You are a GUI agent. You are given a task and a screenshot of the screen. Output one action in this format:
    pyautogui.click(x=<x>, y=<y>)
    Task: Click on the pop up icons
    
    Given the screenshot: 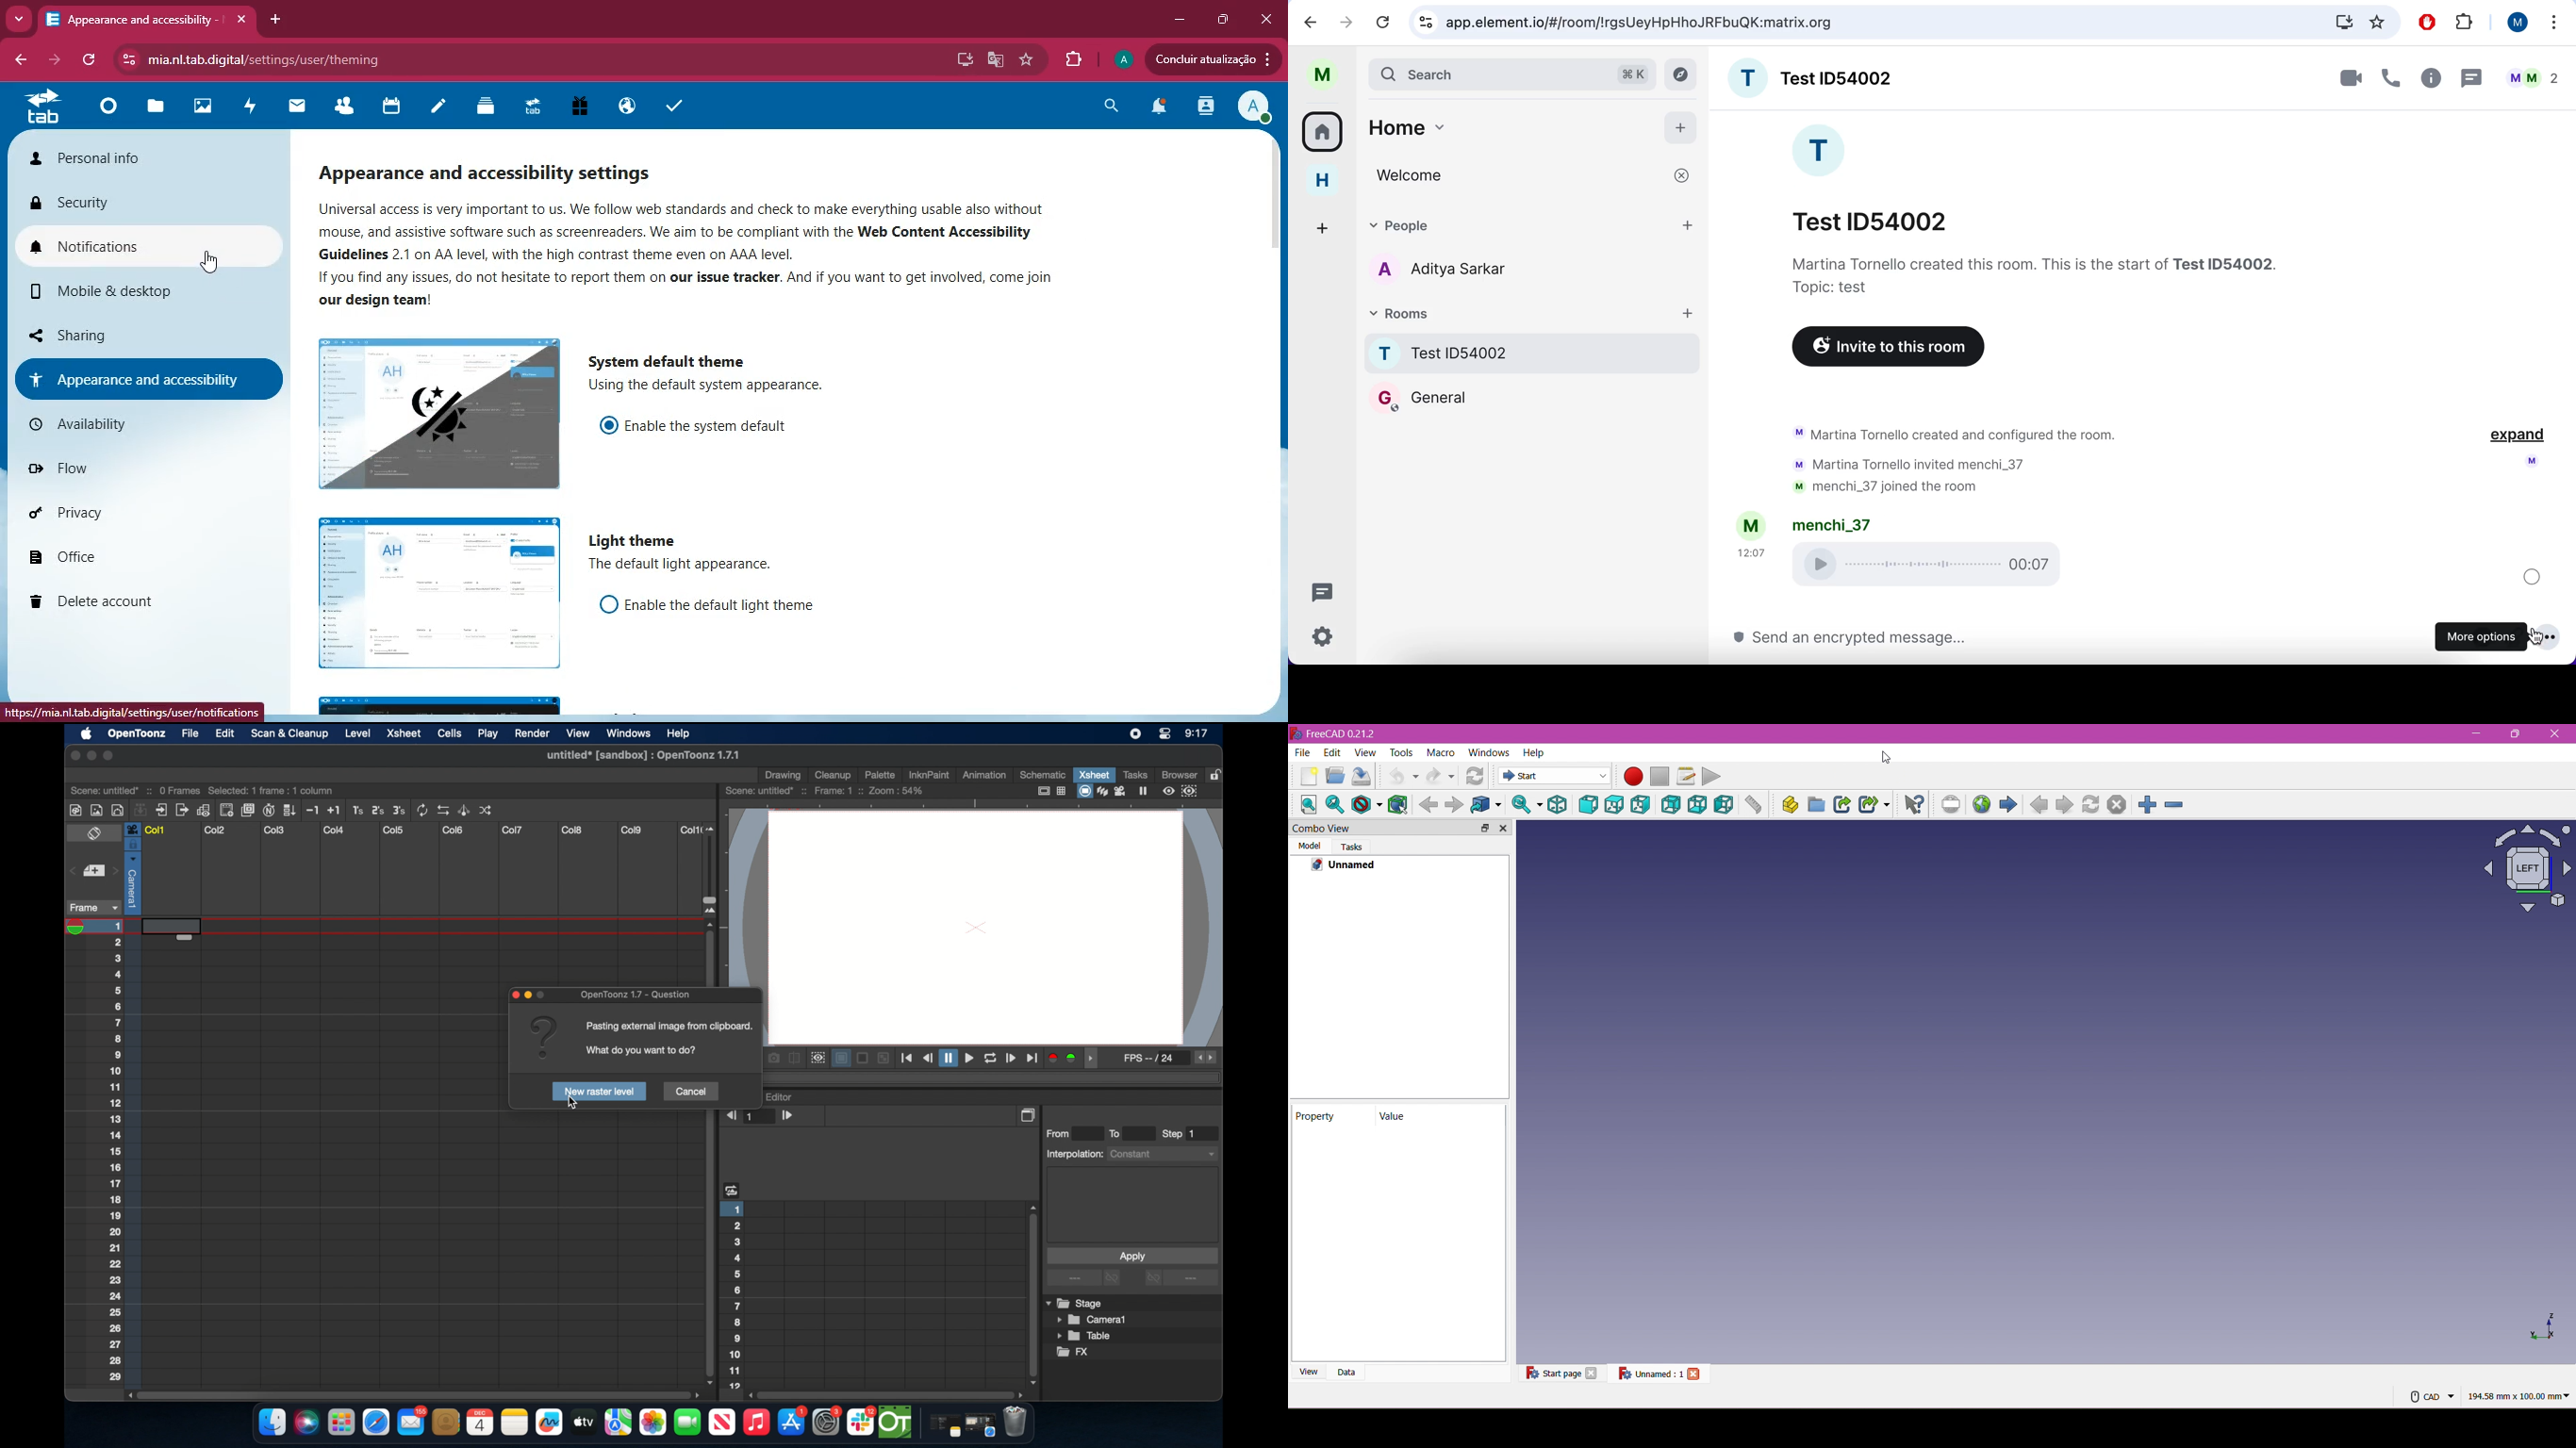 What is the action you would take?
    pyautogui.click(x=526, y=995)
    